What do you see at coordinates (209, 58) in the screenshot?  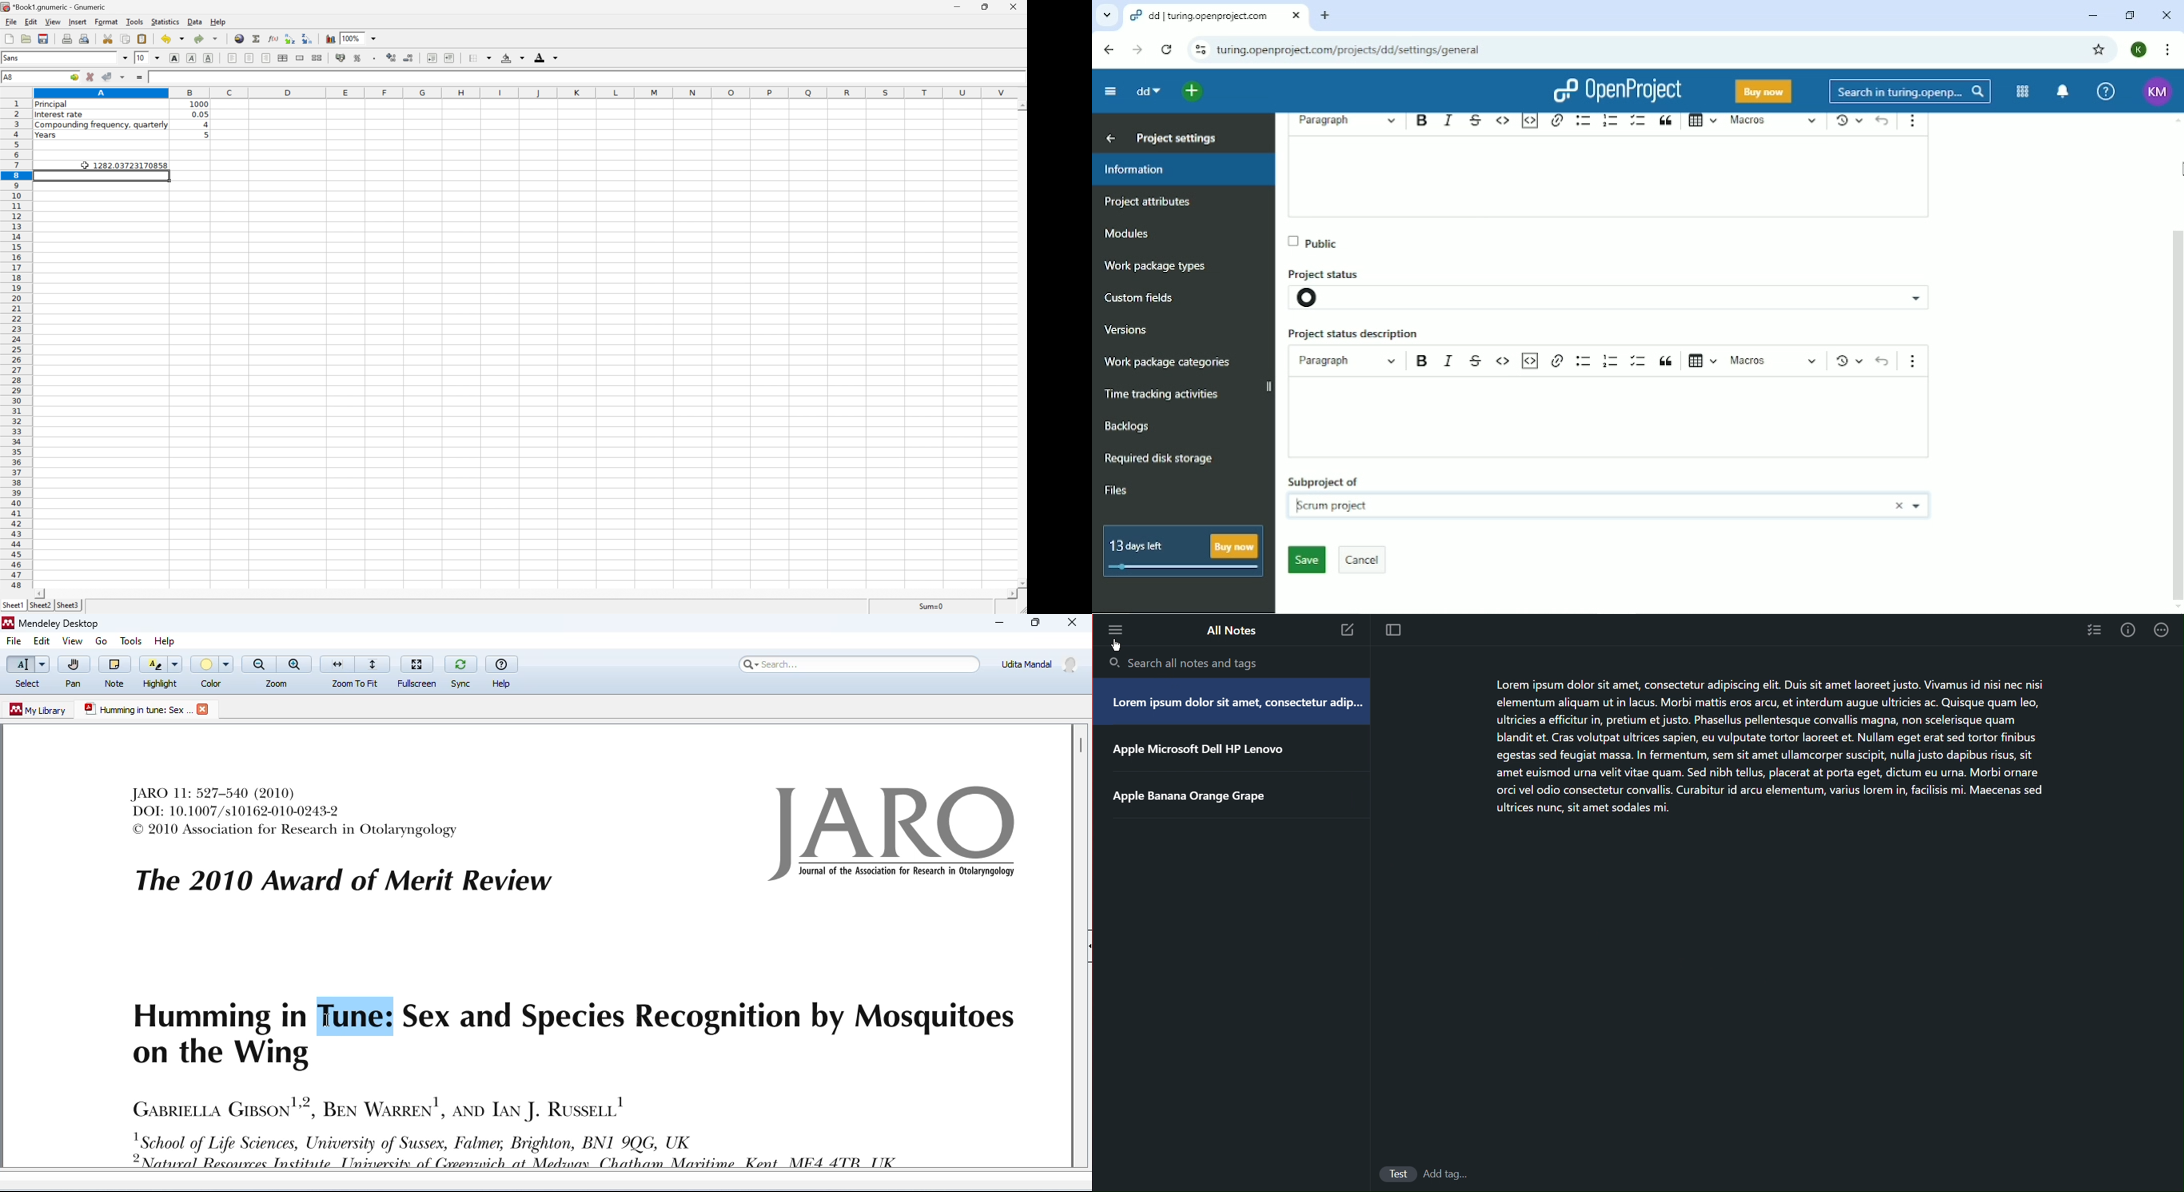 I see `underline` at bounding box center [209, 58].